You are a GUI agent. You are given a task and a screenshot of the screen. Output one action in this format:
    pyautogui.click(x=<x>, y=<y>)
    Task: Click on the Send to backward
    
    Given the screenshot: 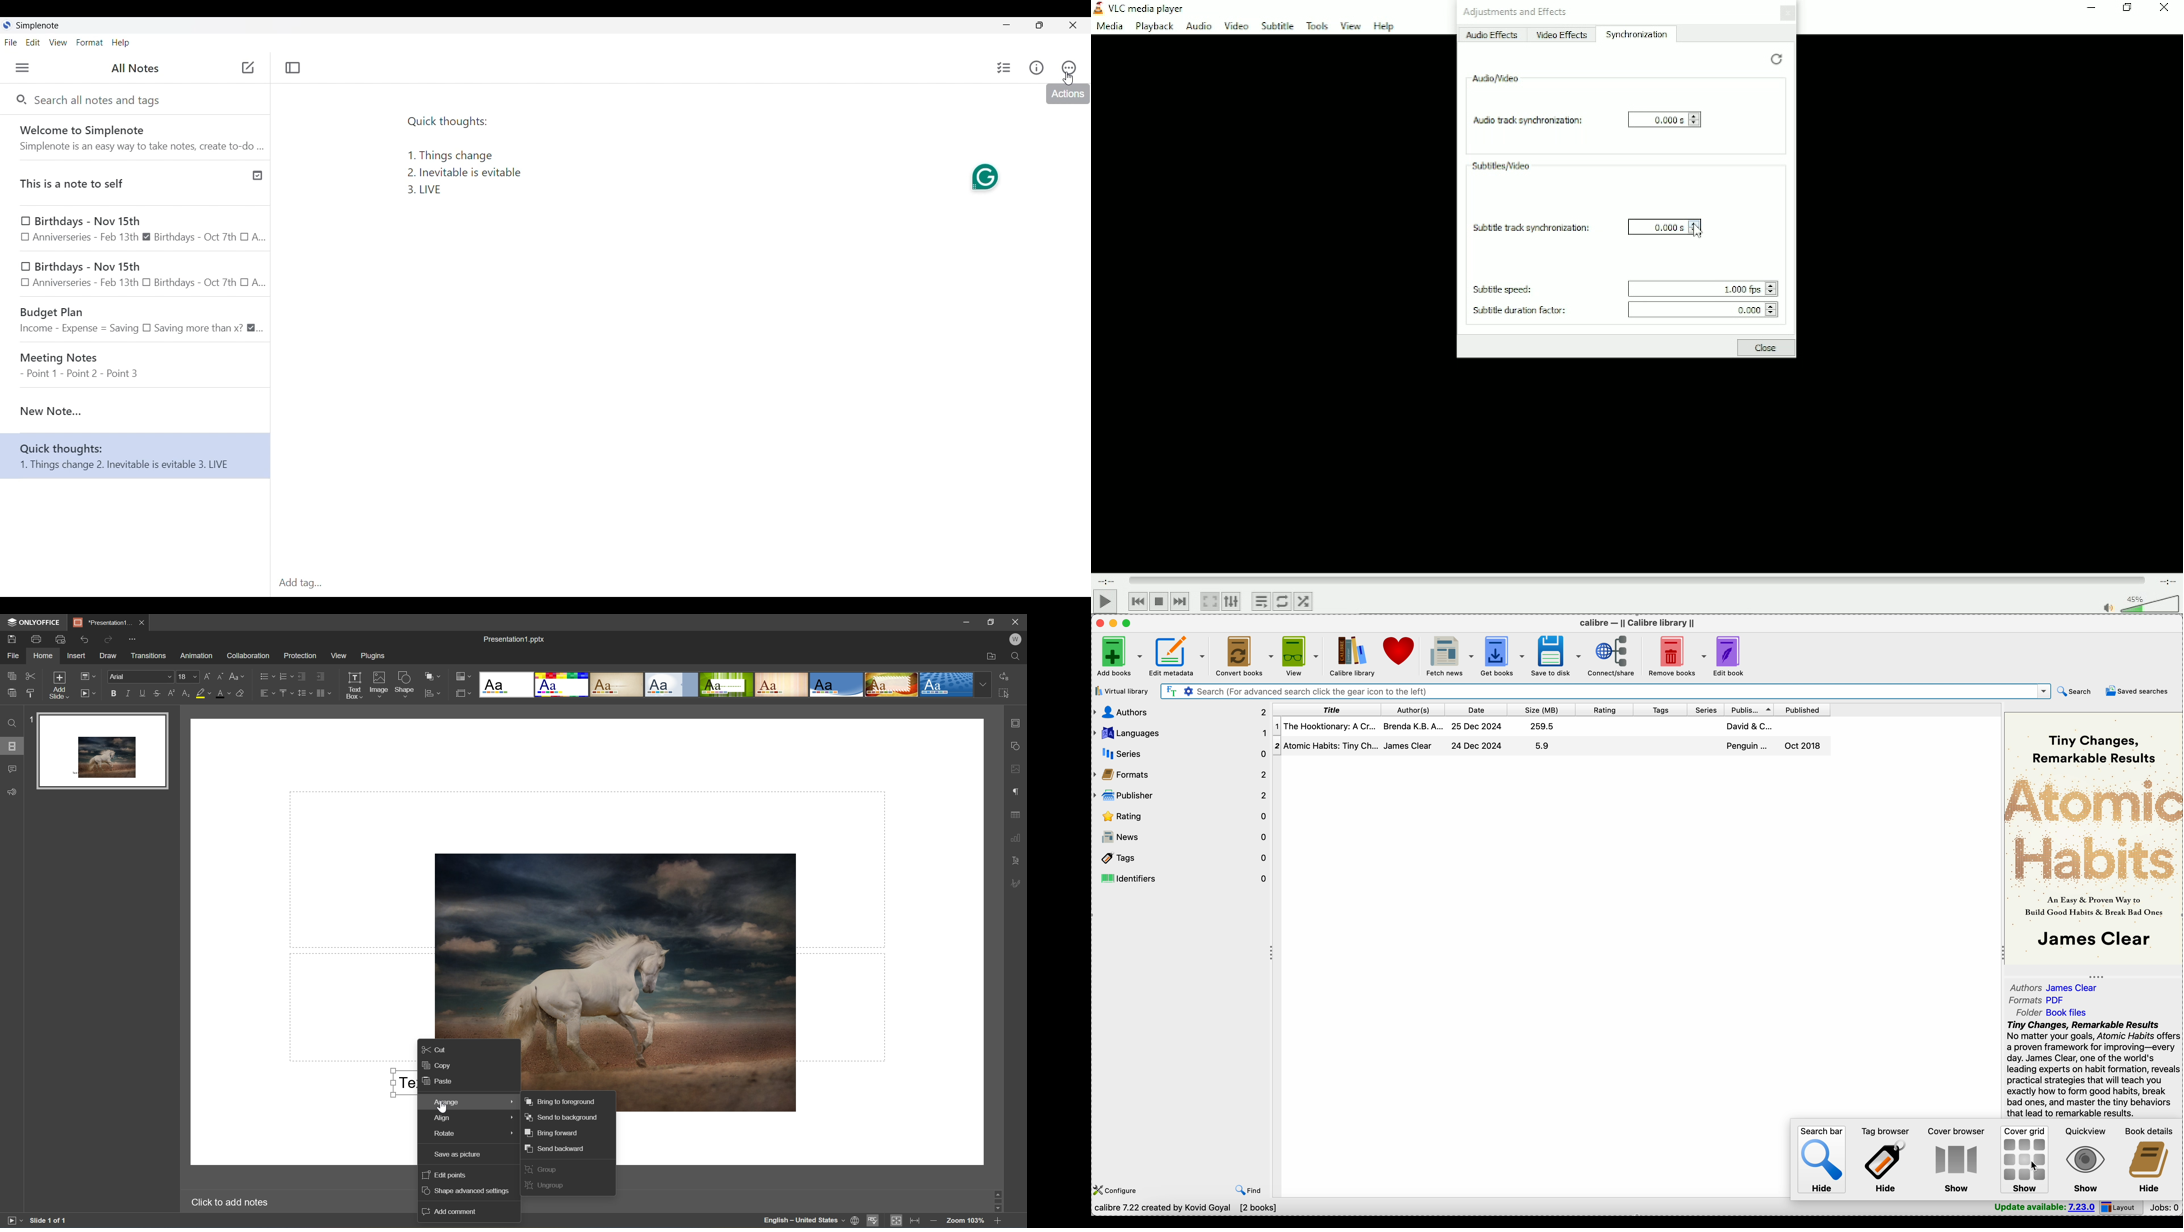 What is the action you would take?
    pyautogui.click(x=563, y=1117)
    